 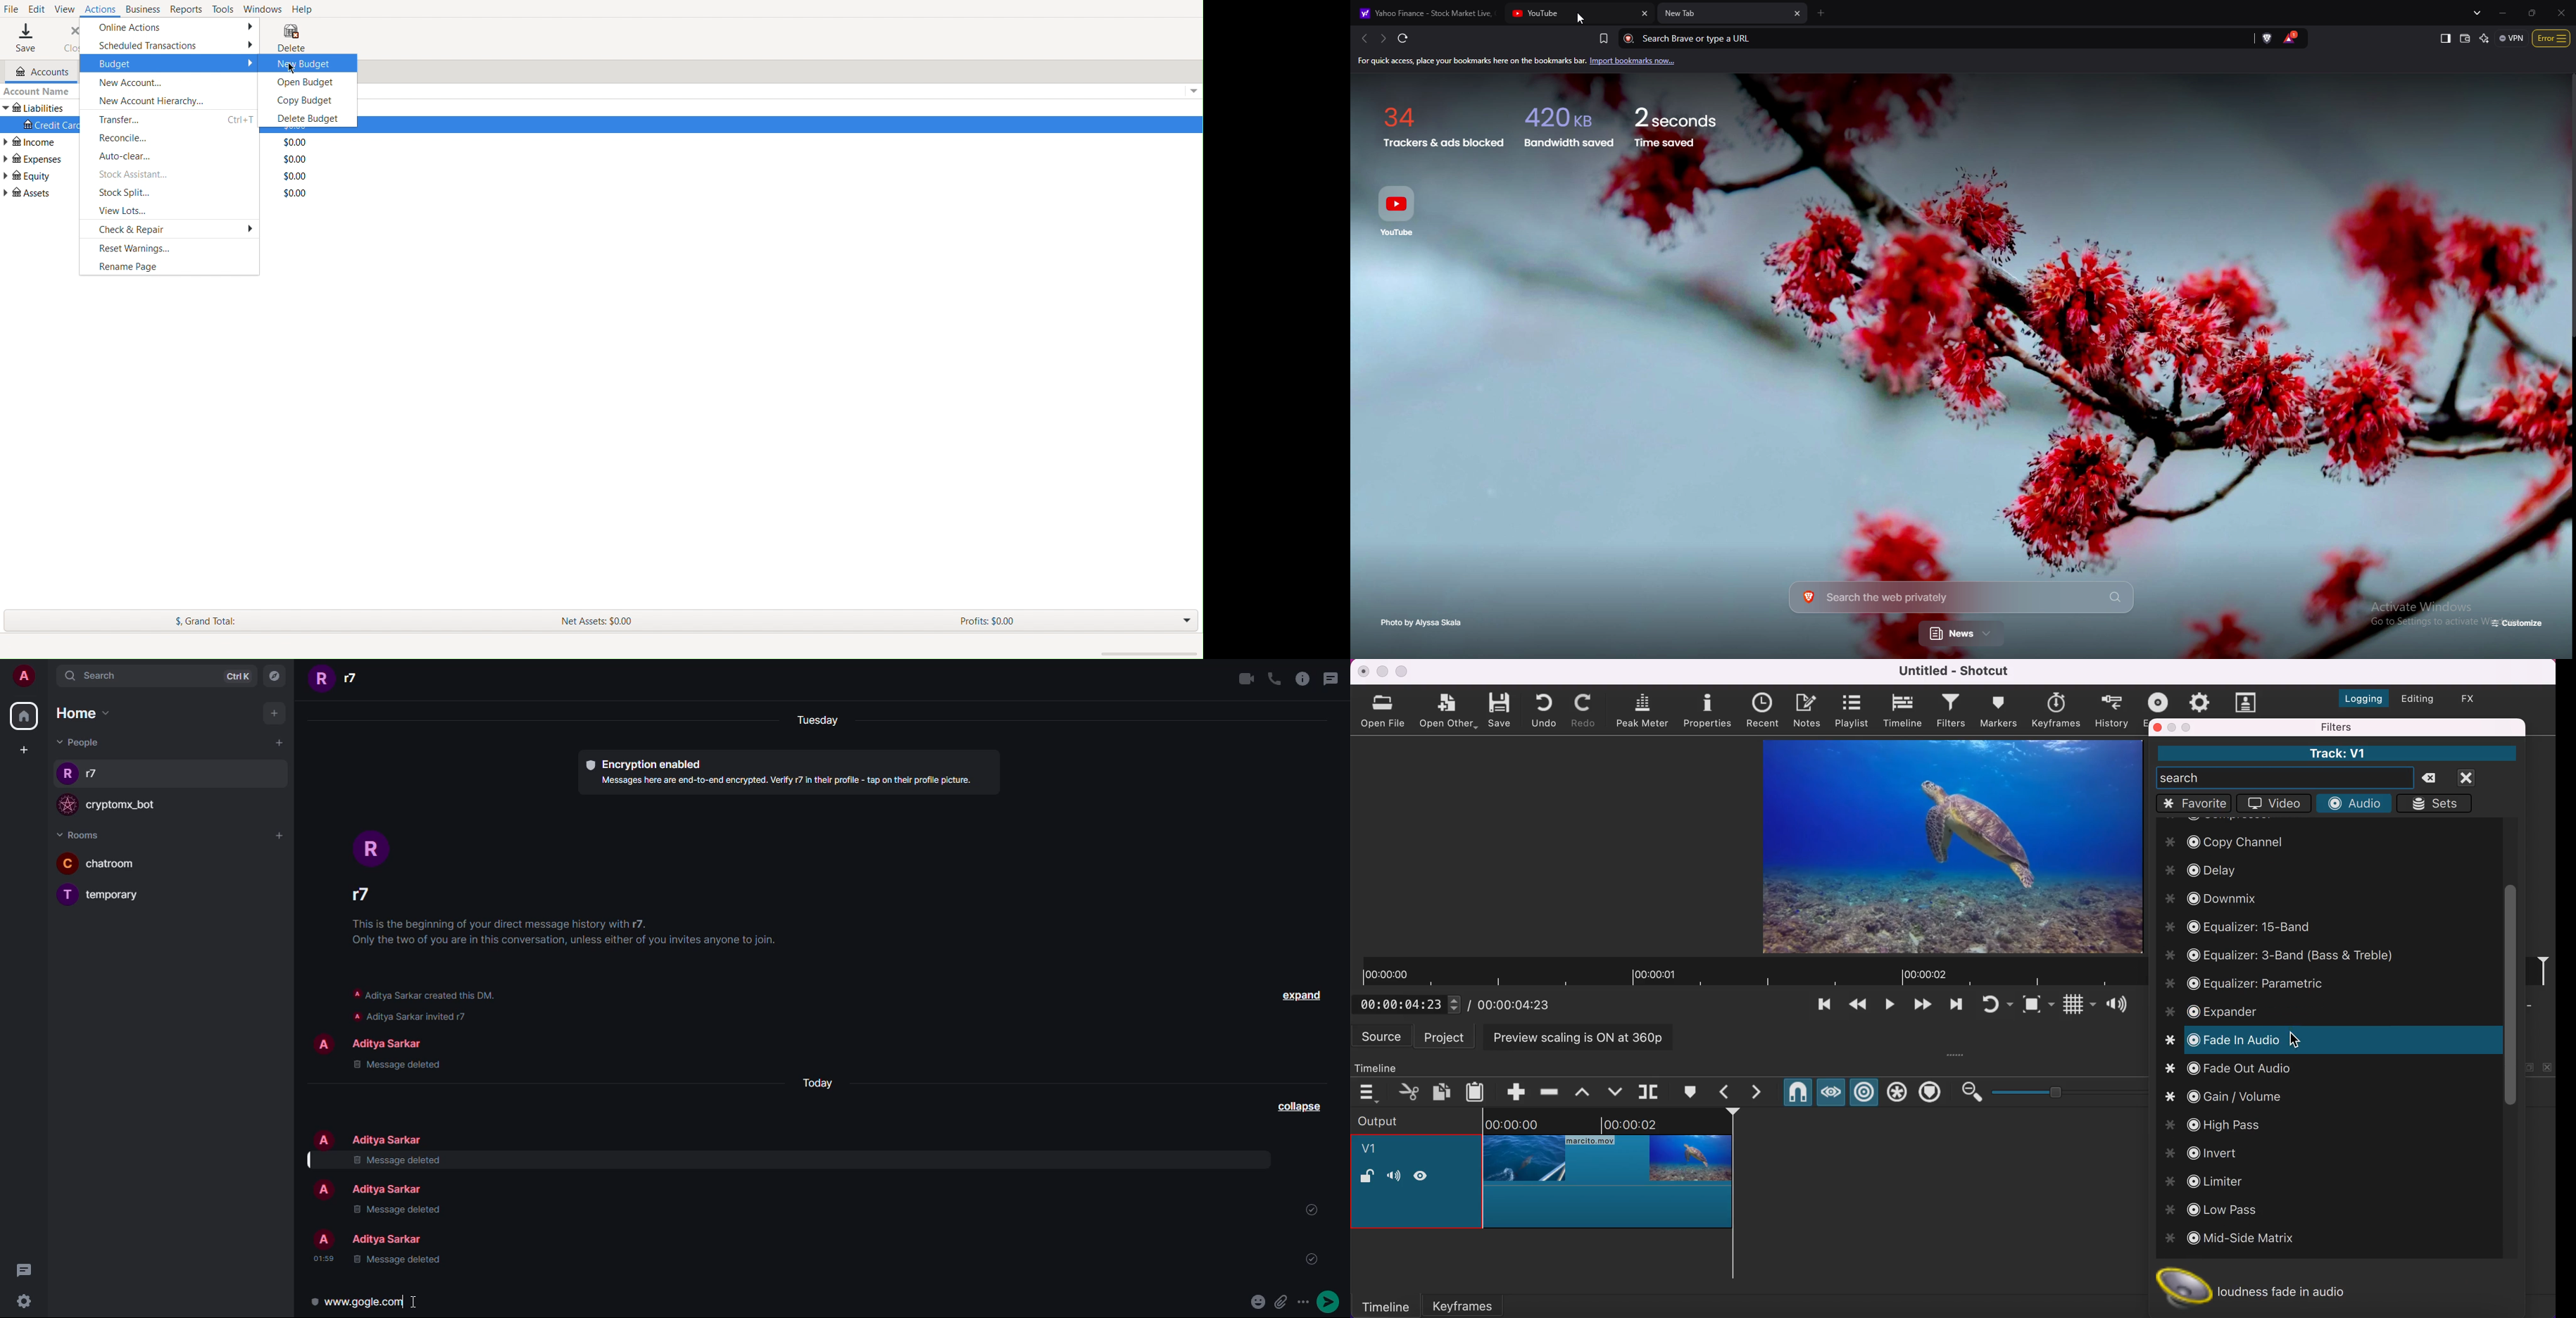 I want to click on ripple delete, so click(x=1550, y=1089).